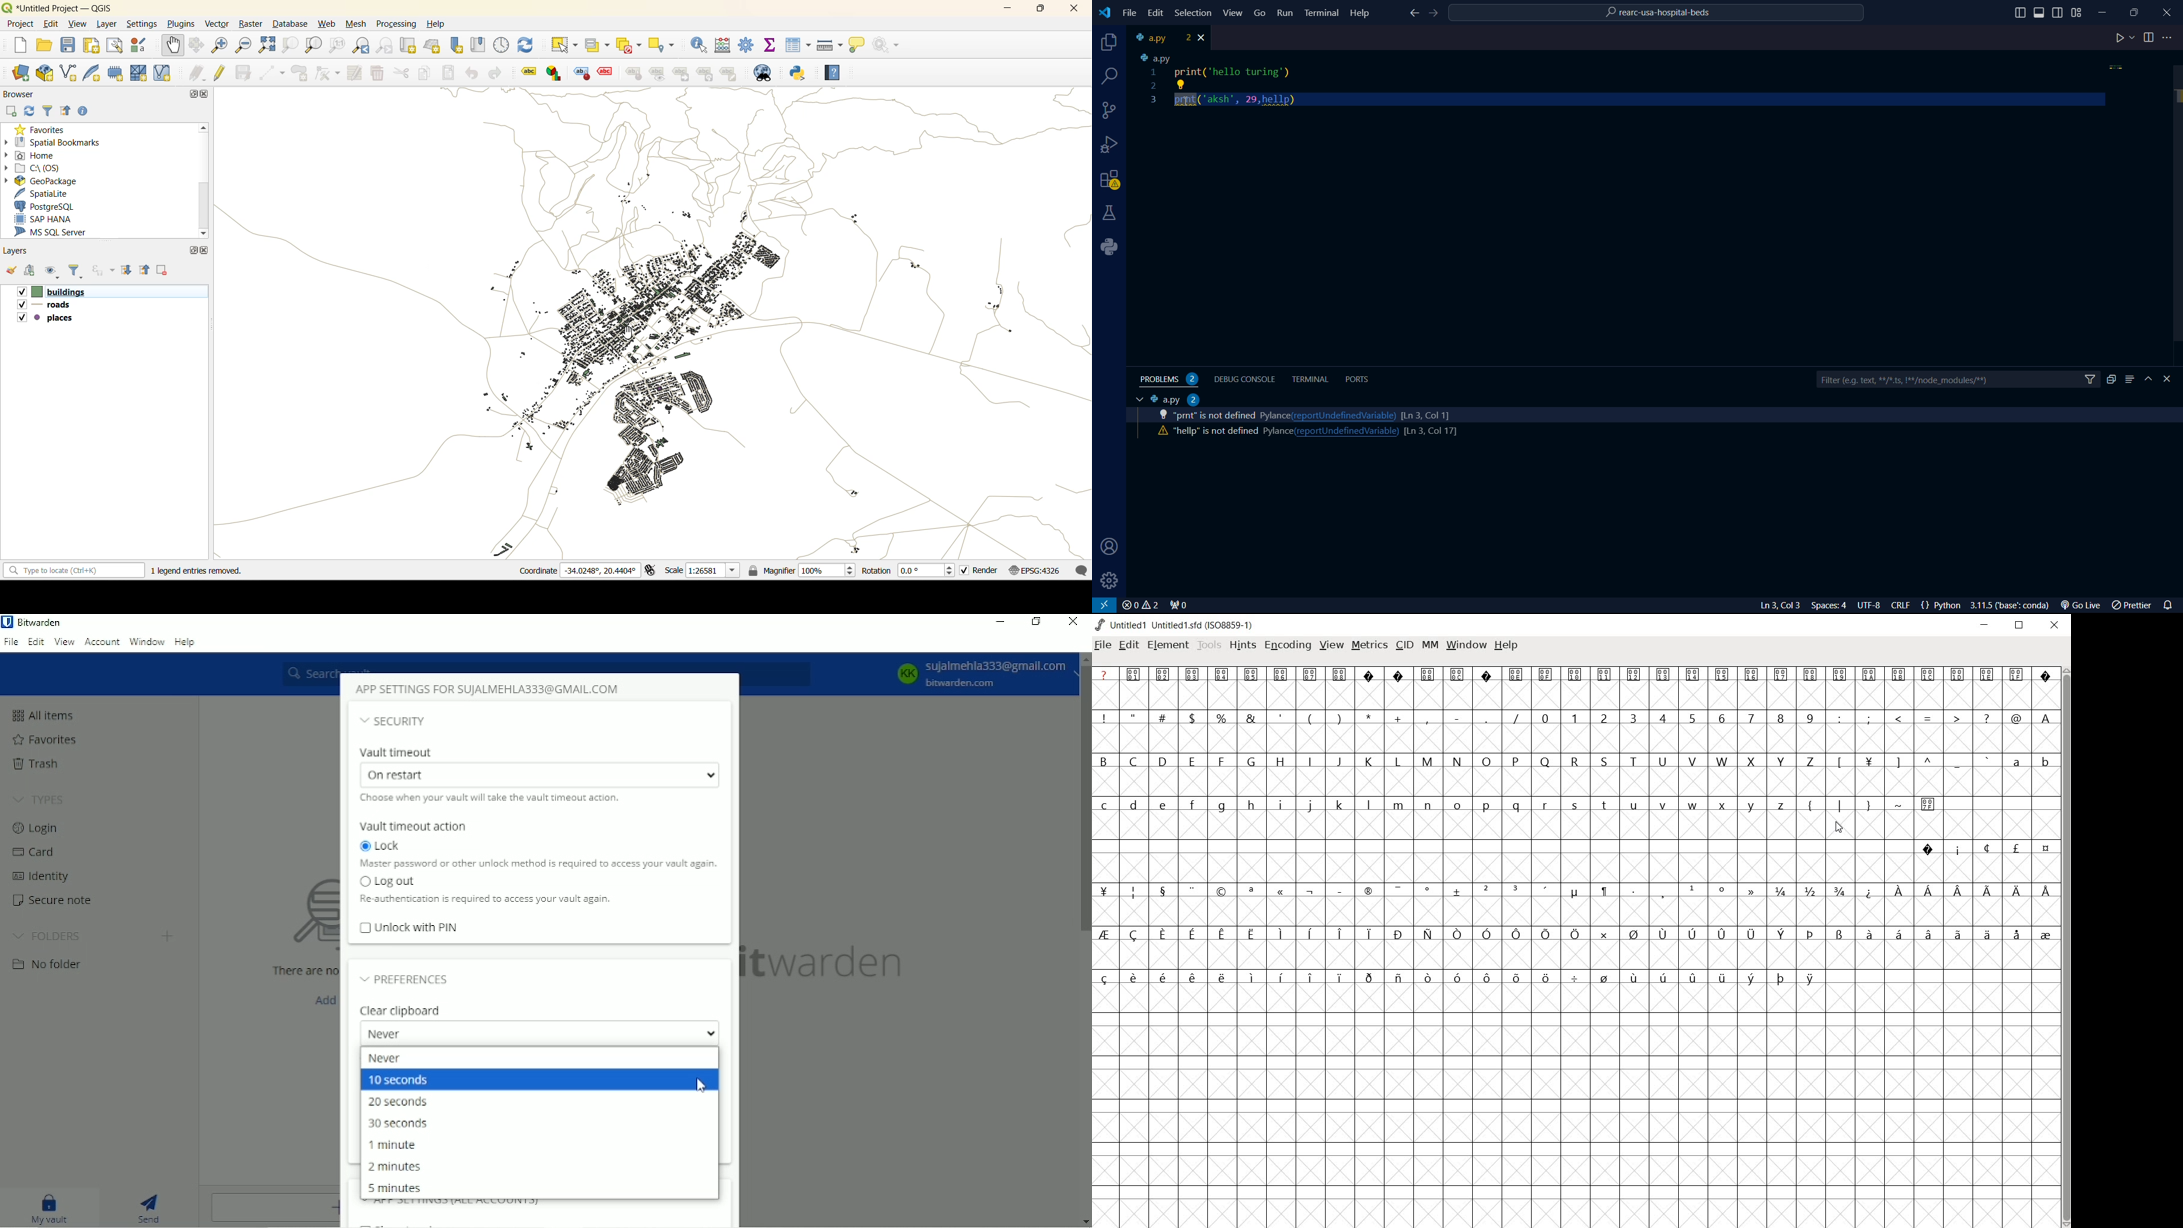 The image size is (2184, 1232). I want to click on empty cells, so click(1574, 827).